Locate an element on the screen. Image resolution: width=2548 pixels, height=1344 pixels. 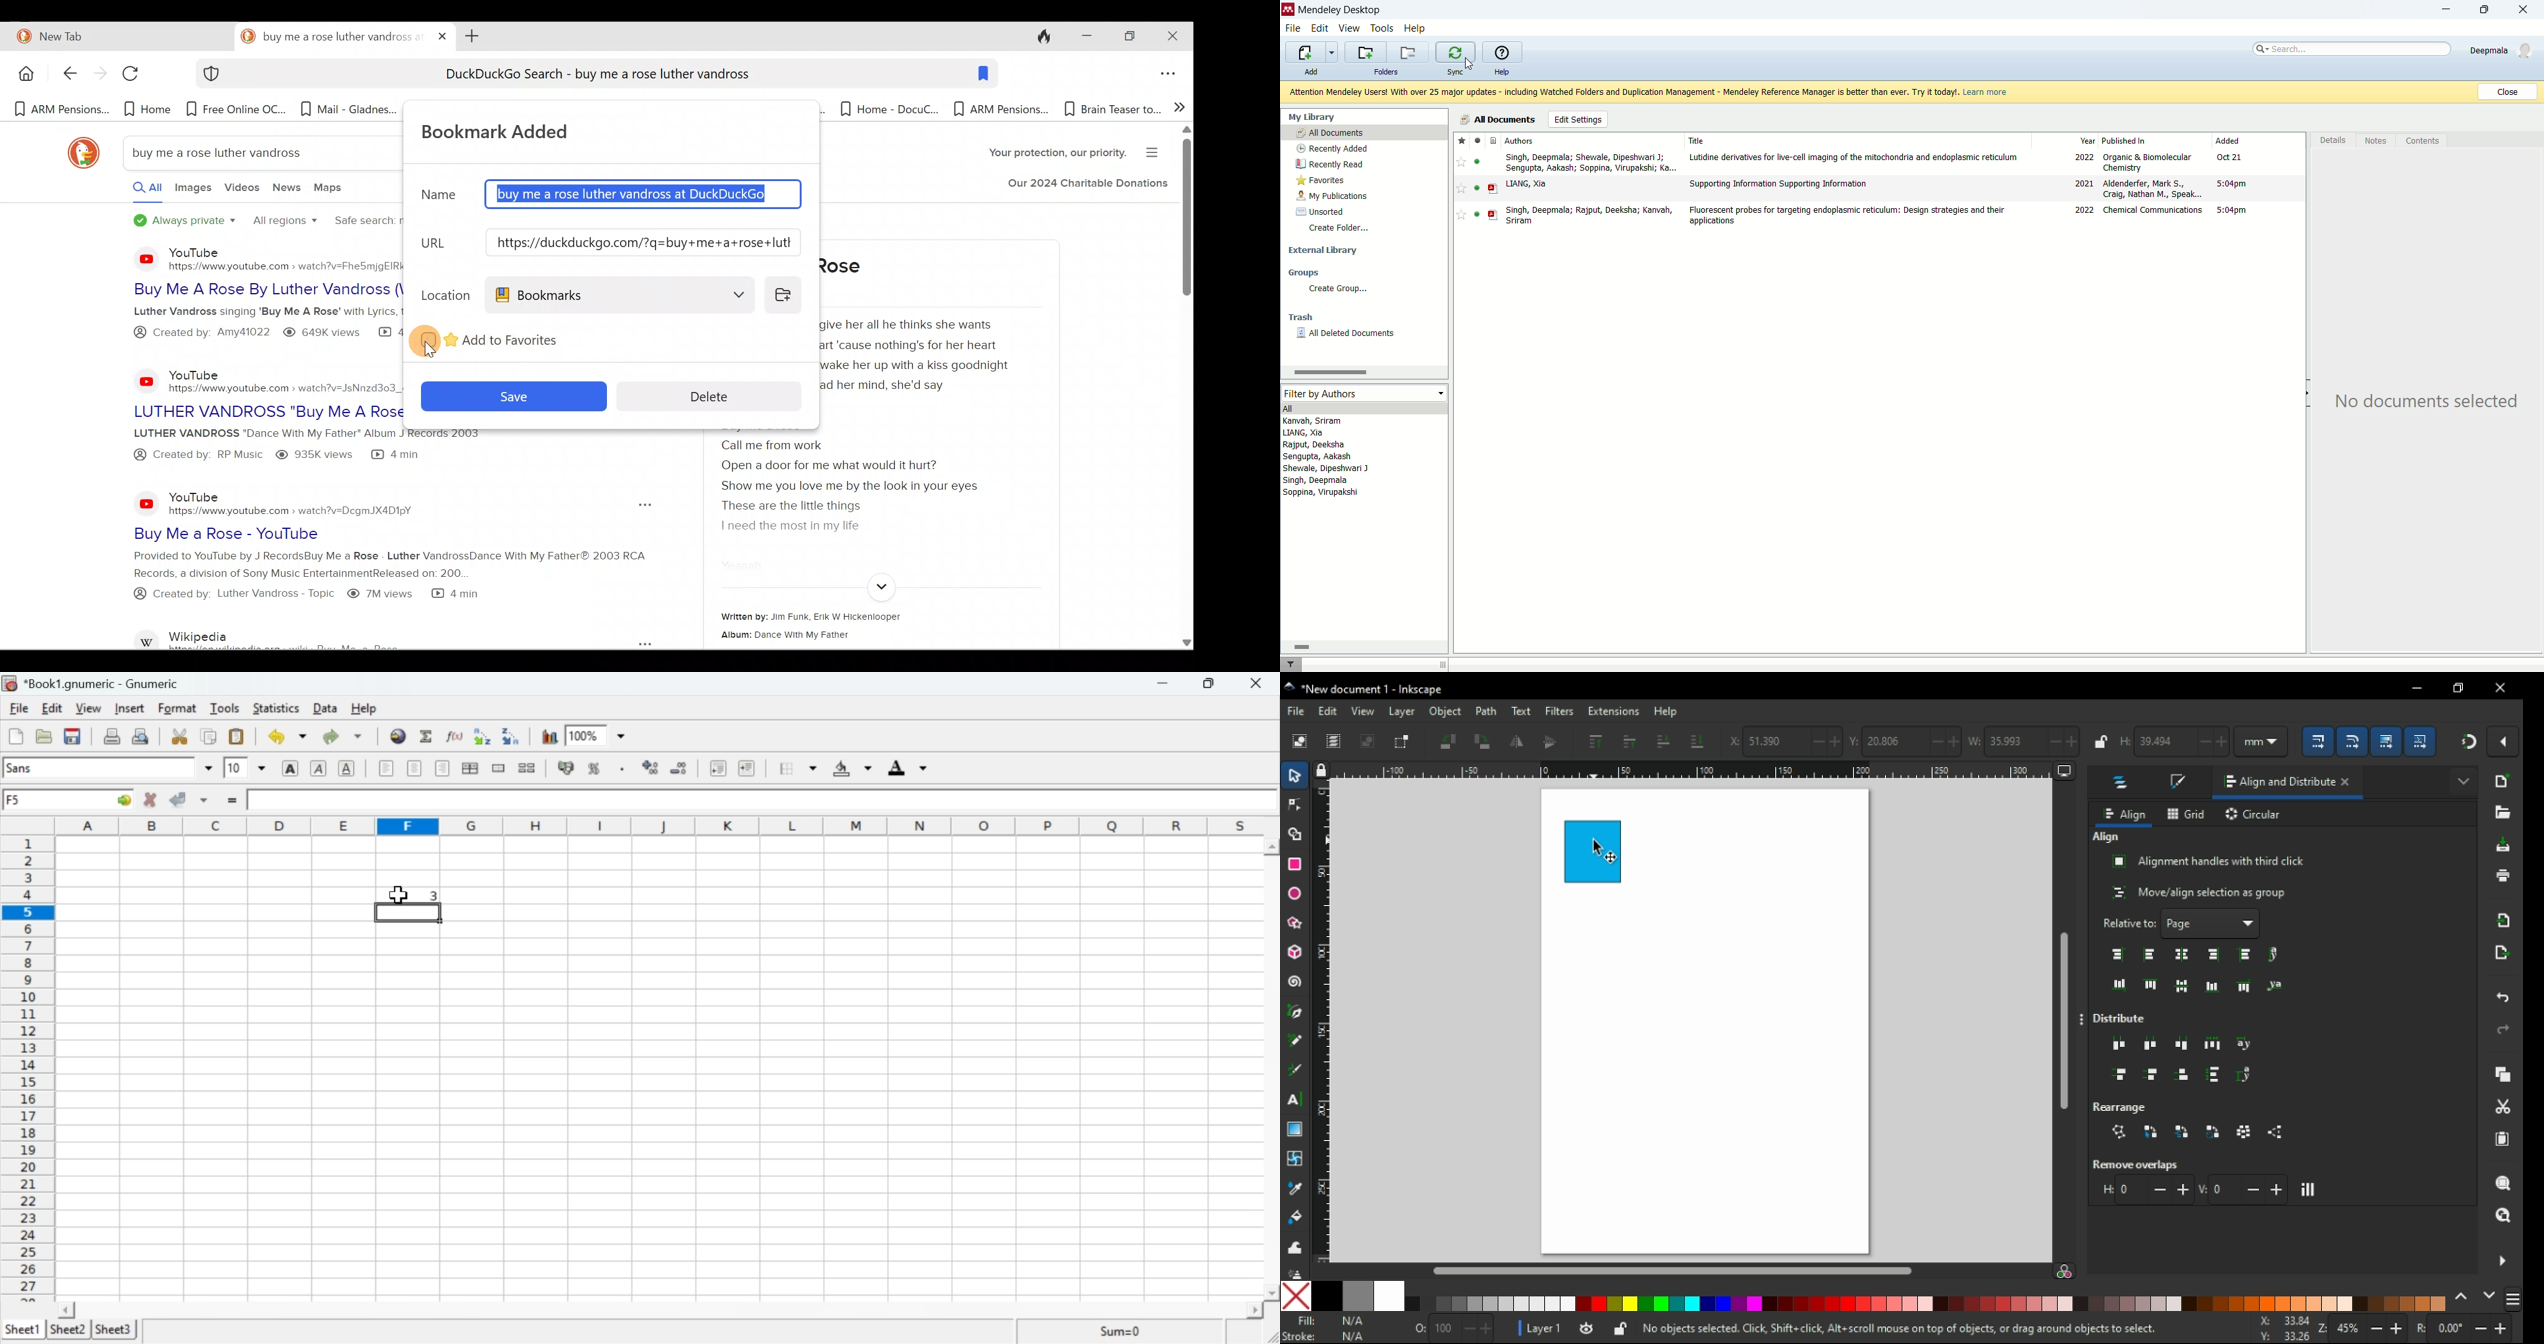
Wikipedia logo is located at coordinates (148, 637).